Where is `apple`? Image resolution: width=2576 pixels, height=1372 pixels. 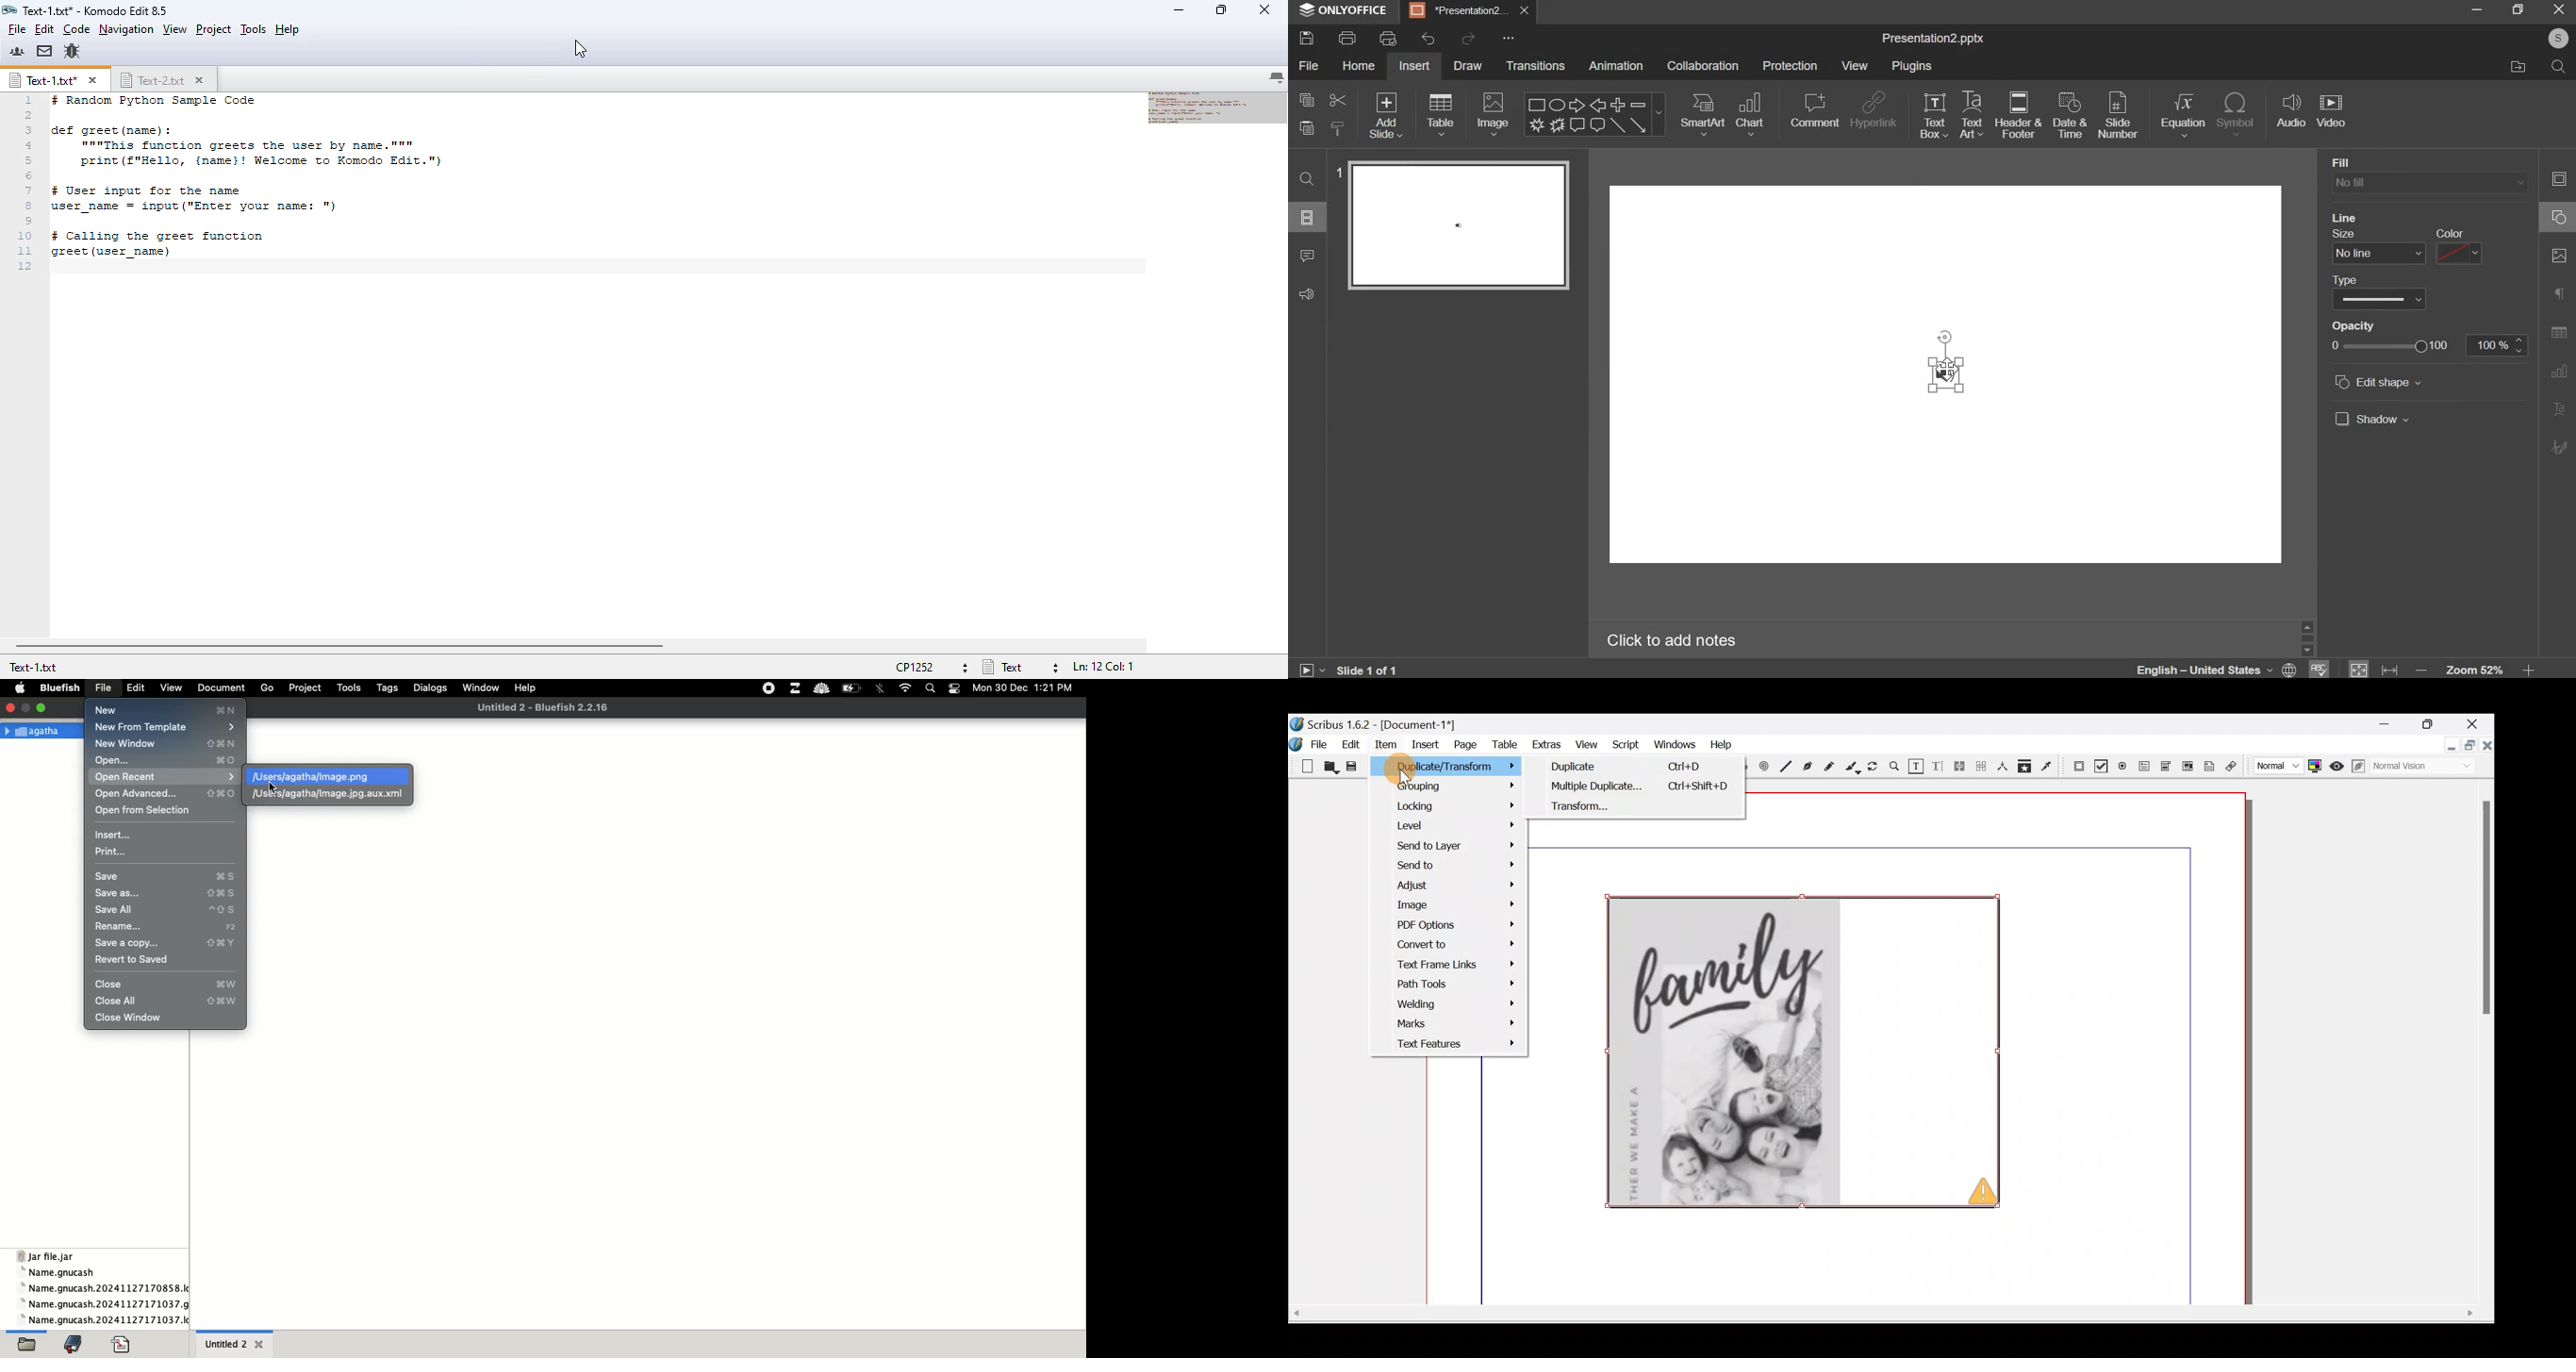
apple is located at coordinates (19, 688).